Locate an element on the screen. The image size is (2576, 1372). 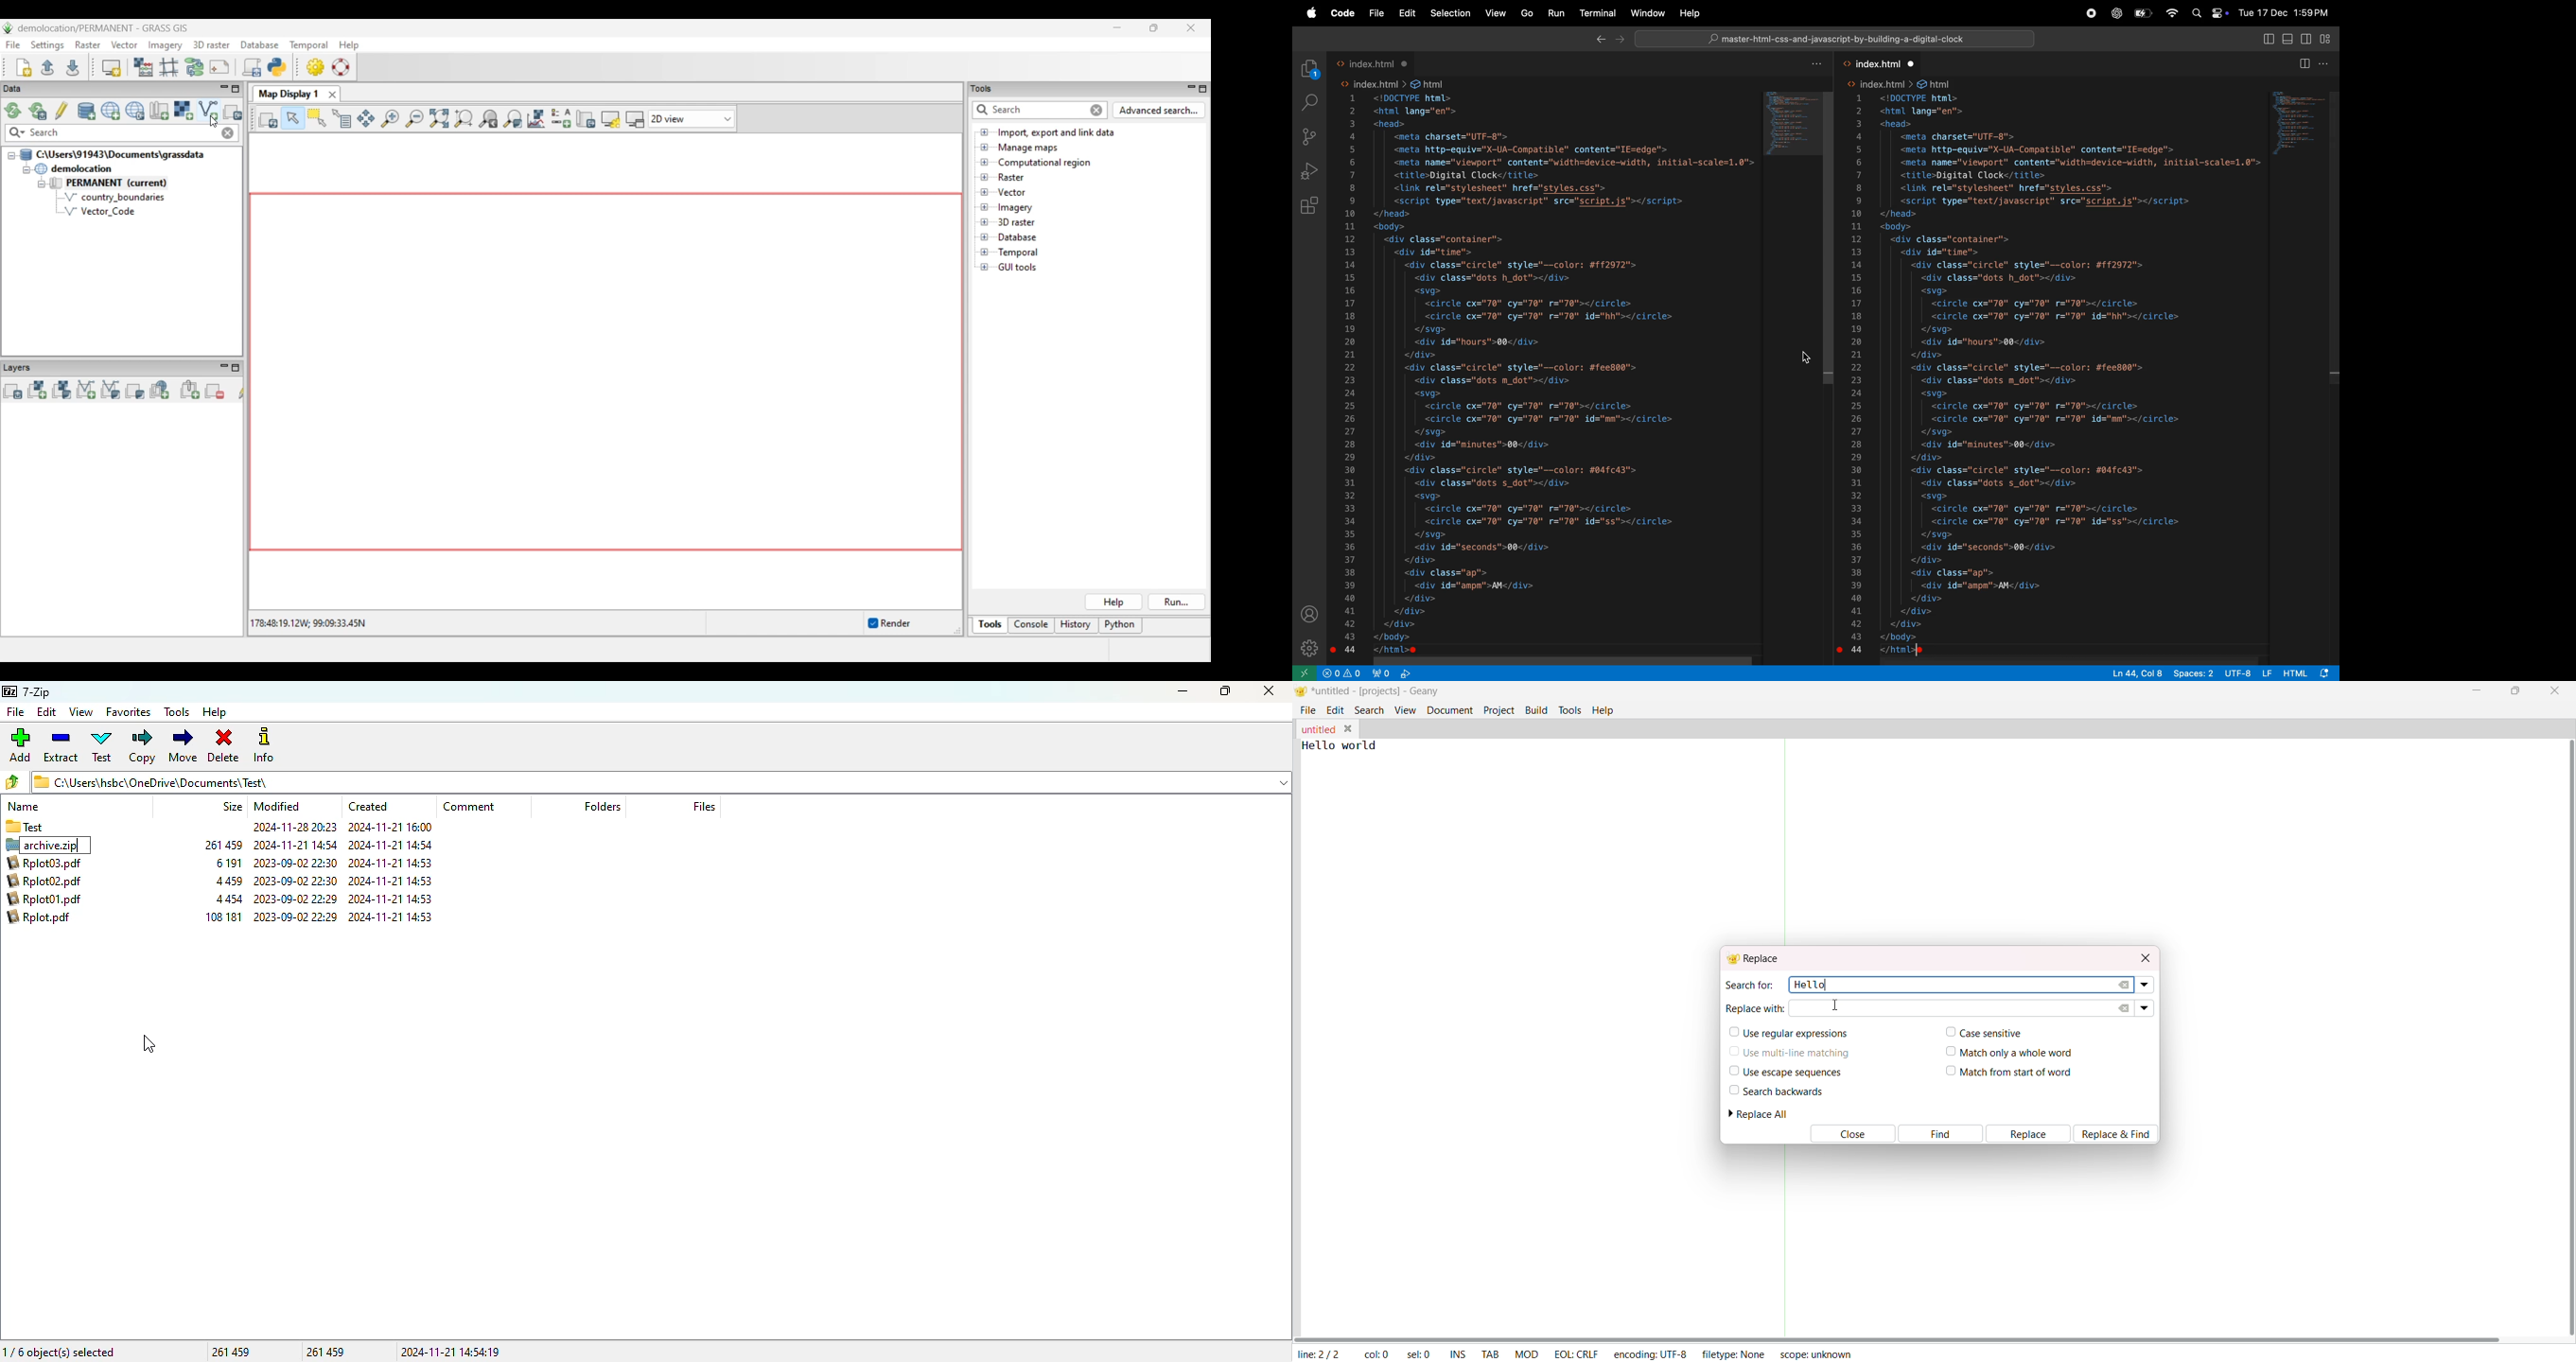
Rplot.pdf 108181 2023-09-02 22:29 2024-11-21 14:53 is located at coordinates (49, 919).